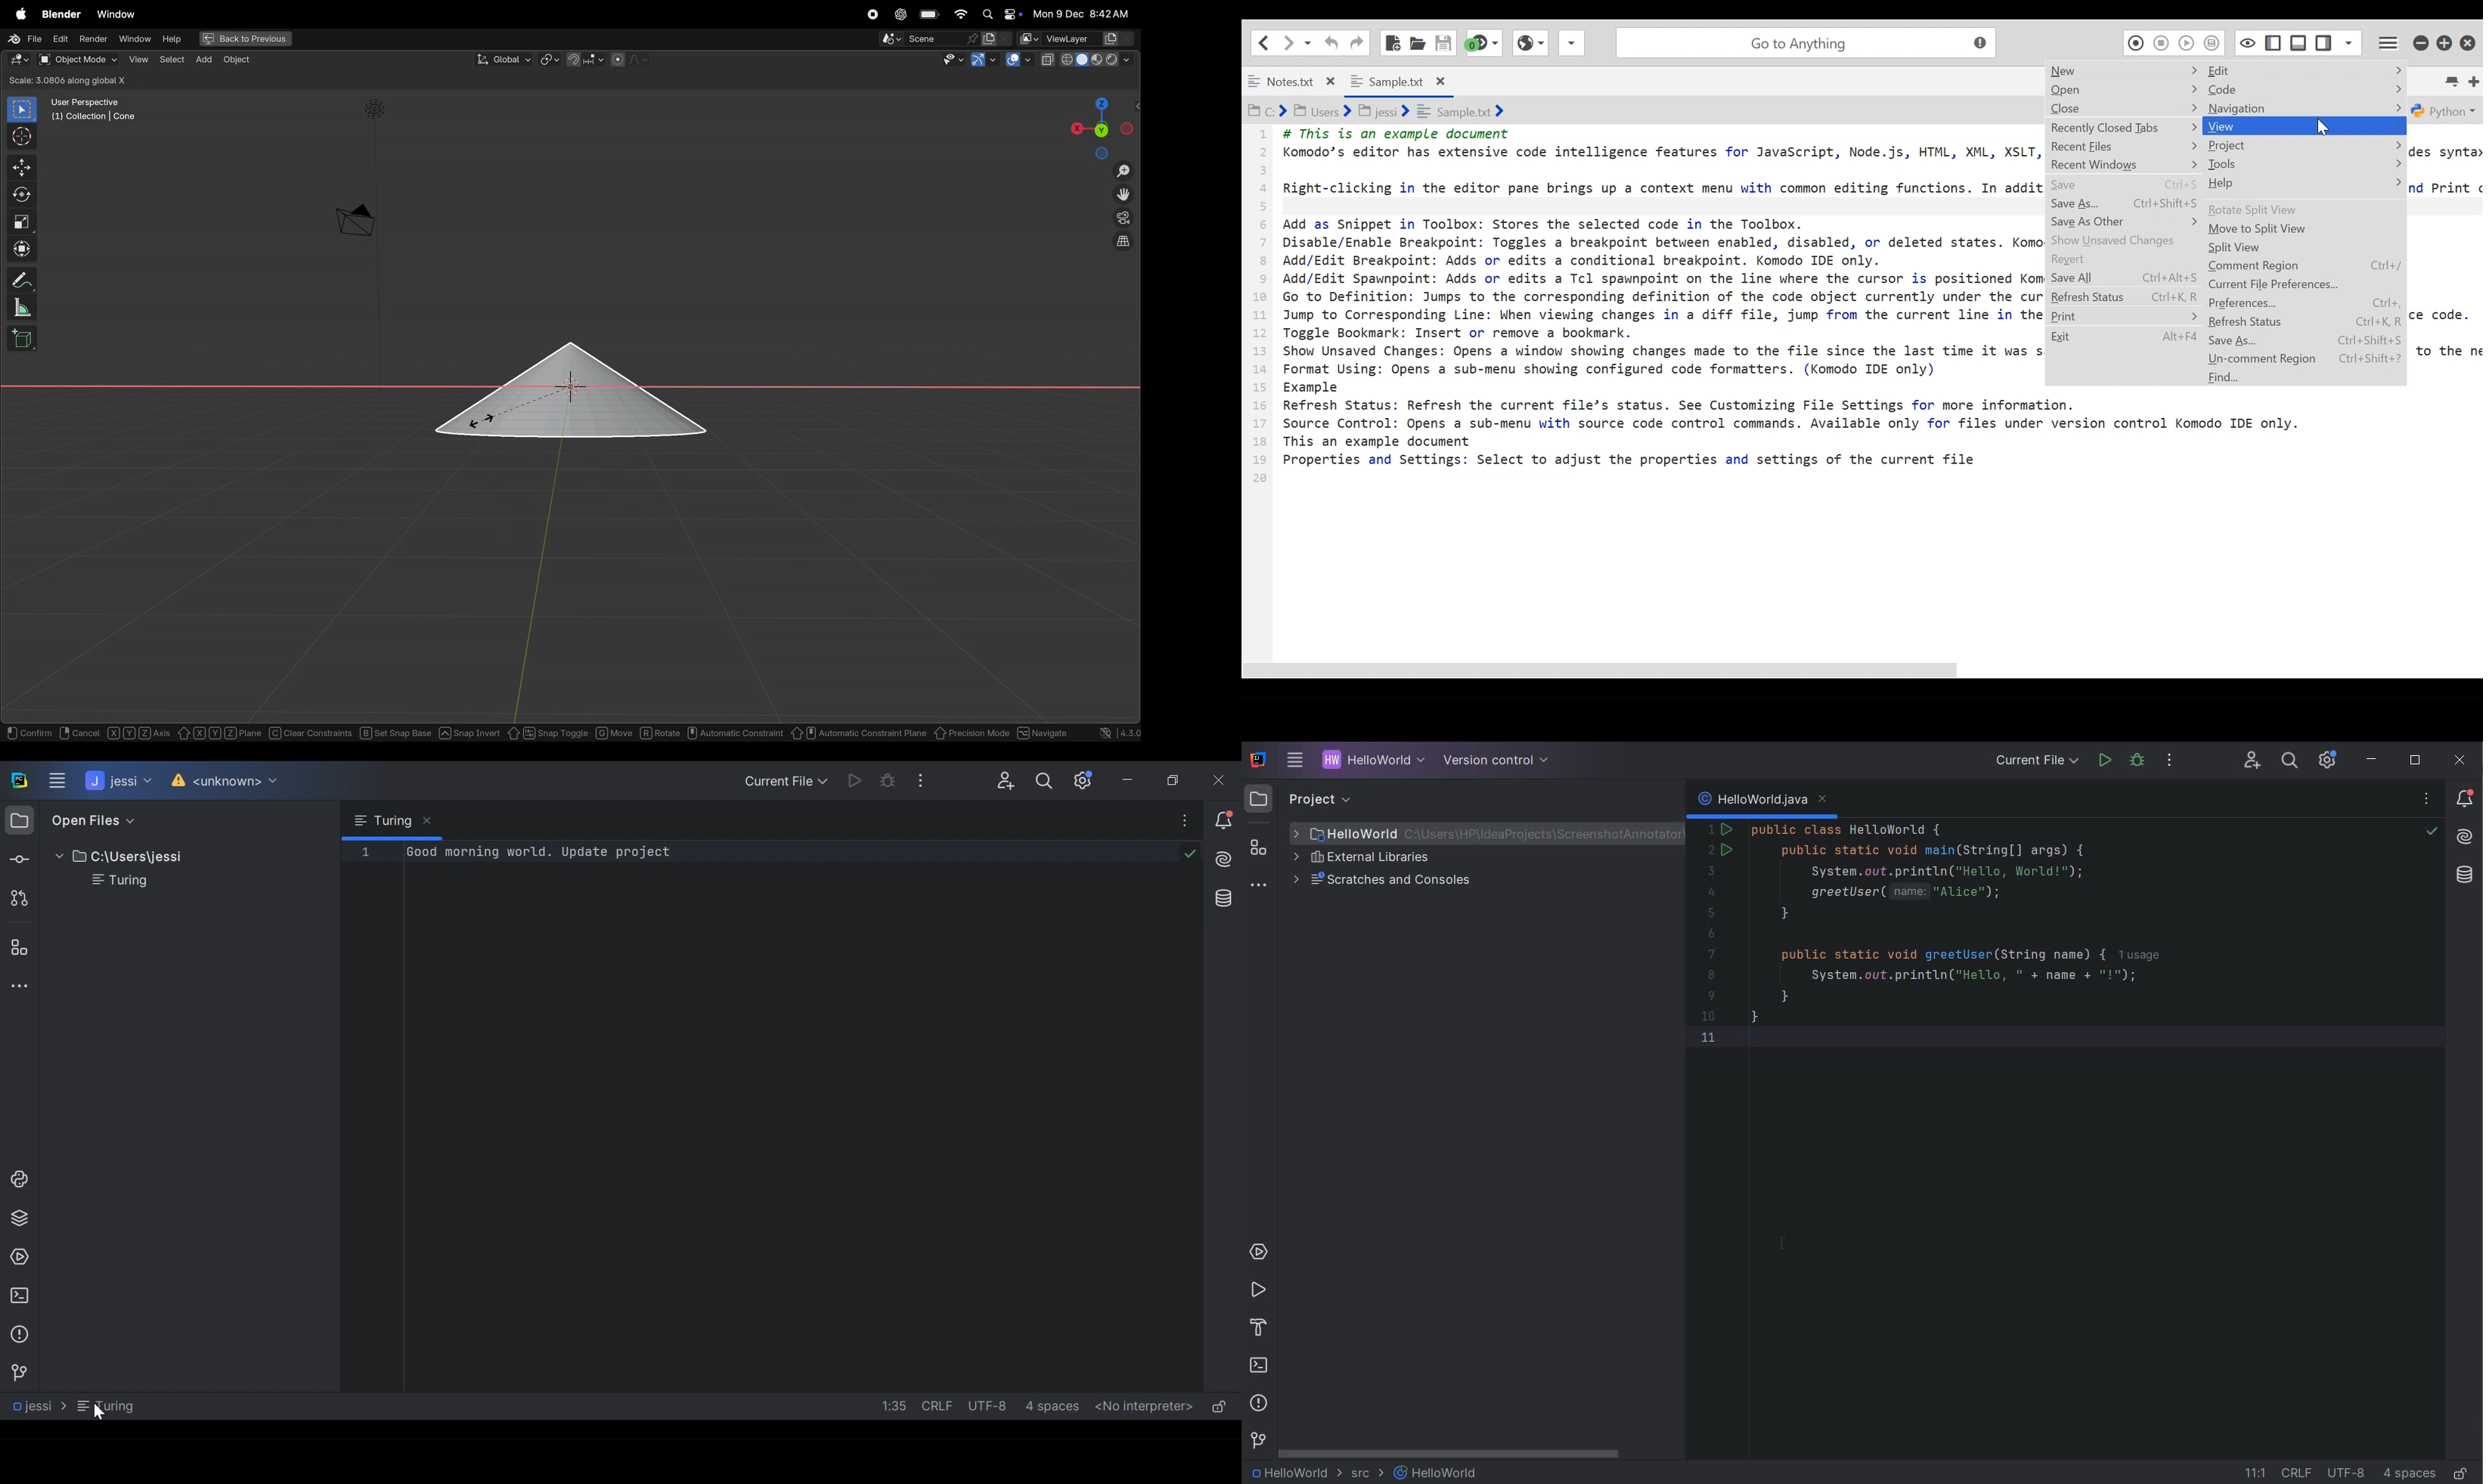  What do you see at coordinates (2306, 285) in the screenshot?
I see `Current File Preferences...` at bounding box center [2306, 285].